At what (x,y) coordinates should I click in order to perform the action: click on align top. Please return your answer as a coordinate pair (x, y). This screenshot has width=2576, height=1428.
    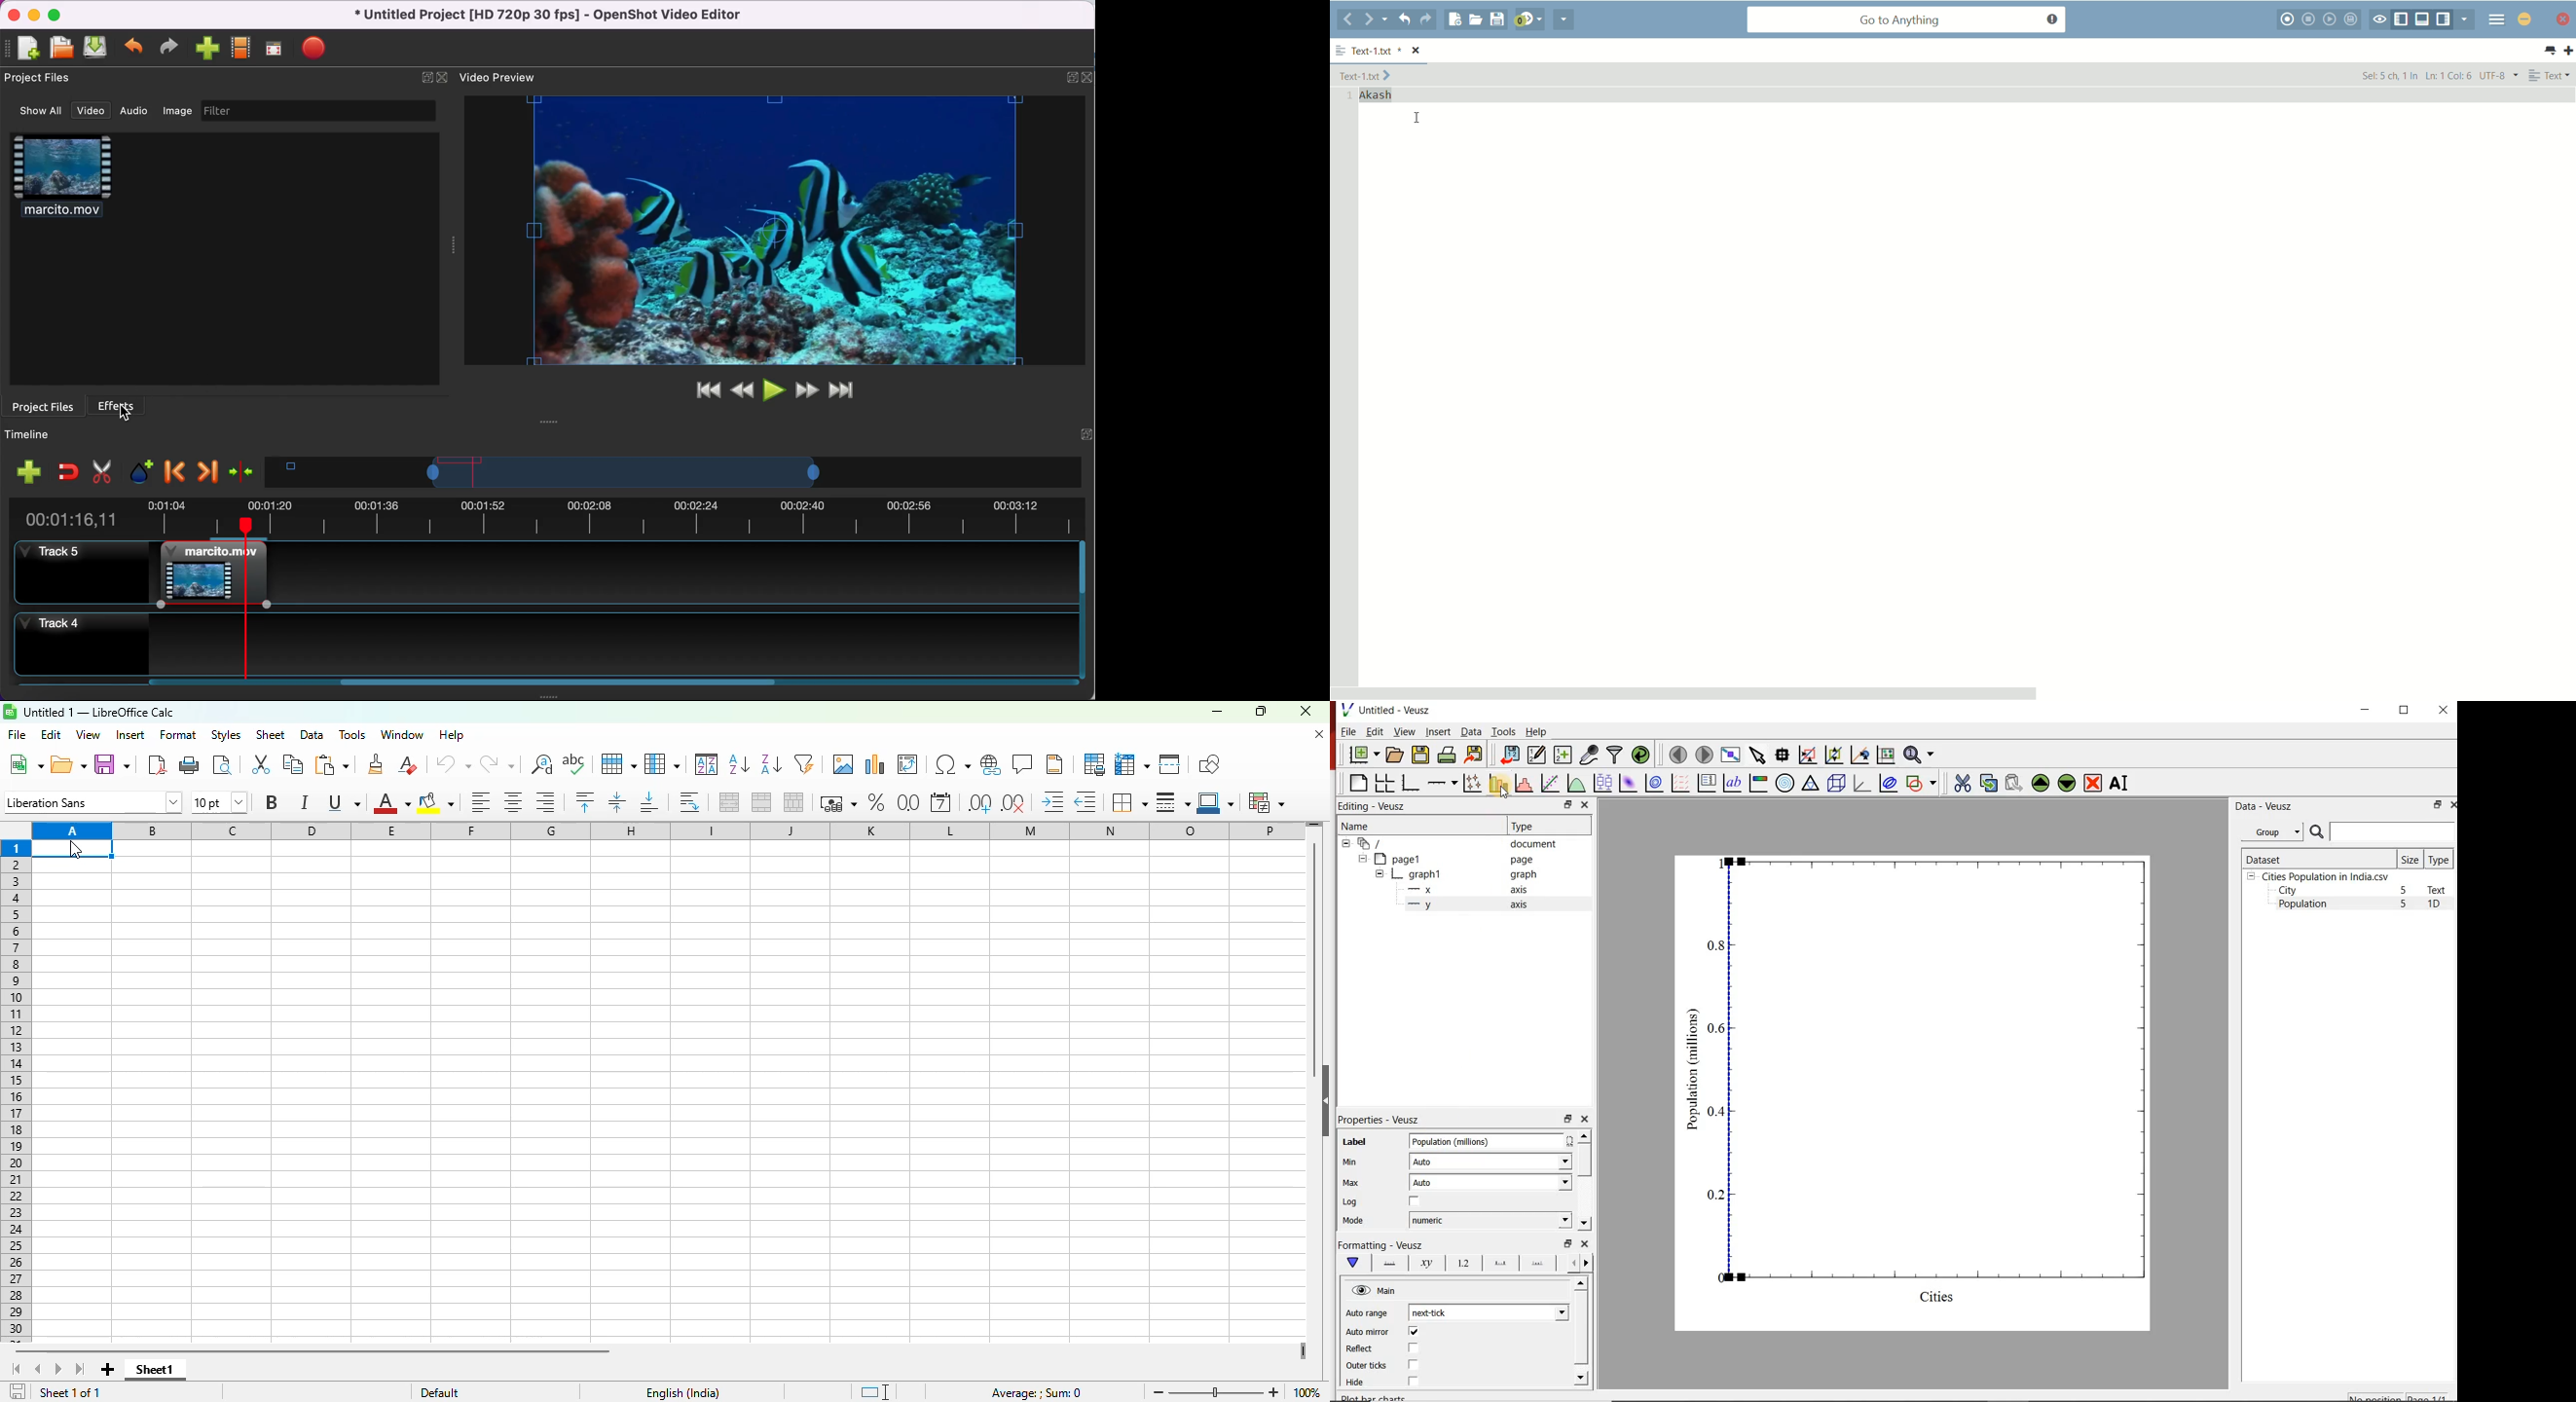
    Looking at the image, I should click on (585, 801).